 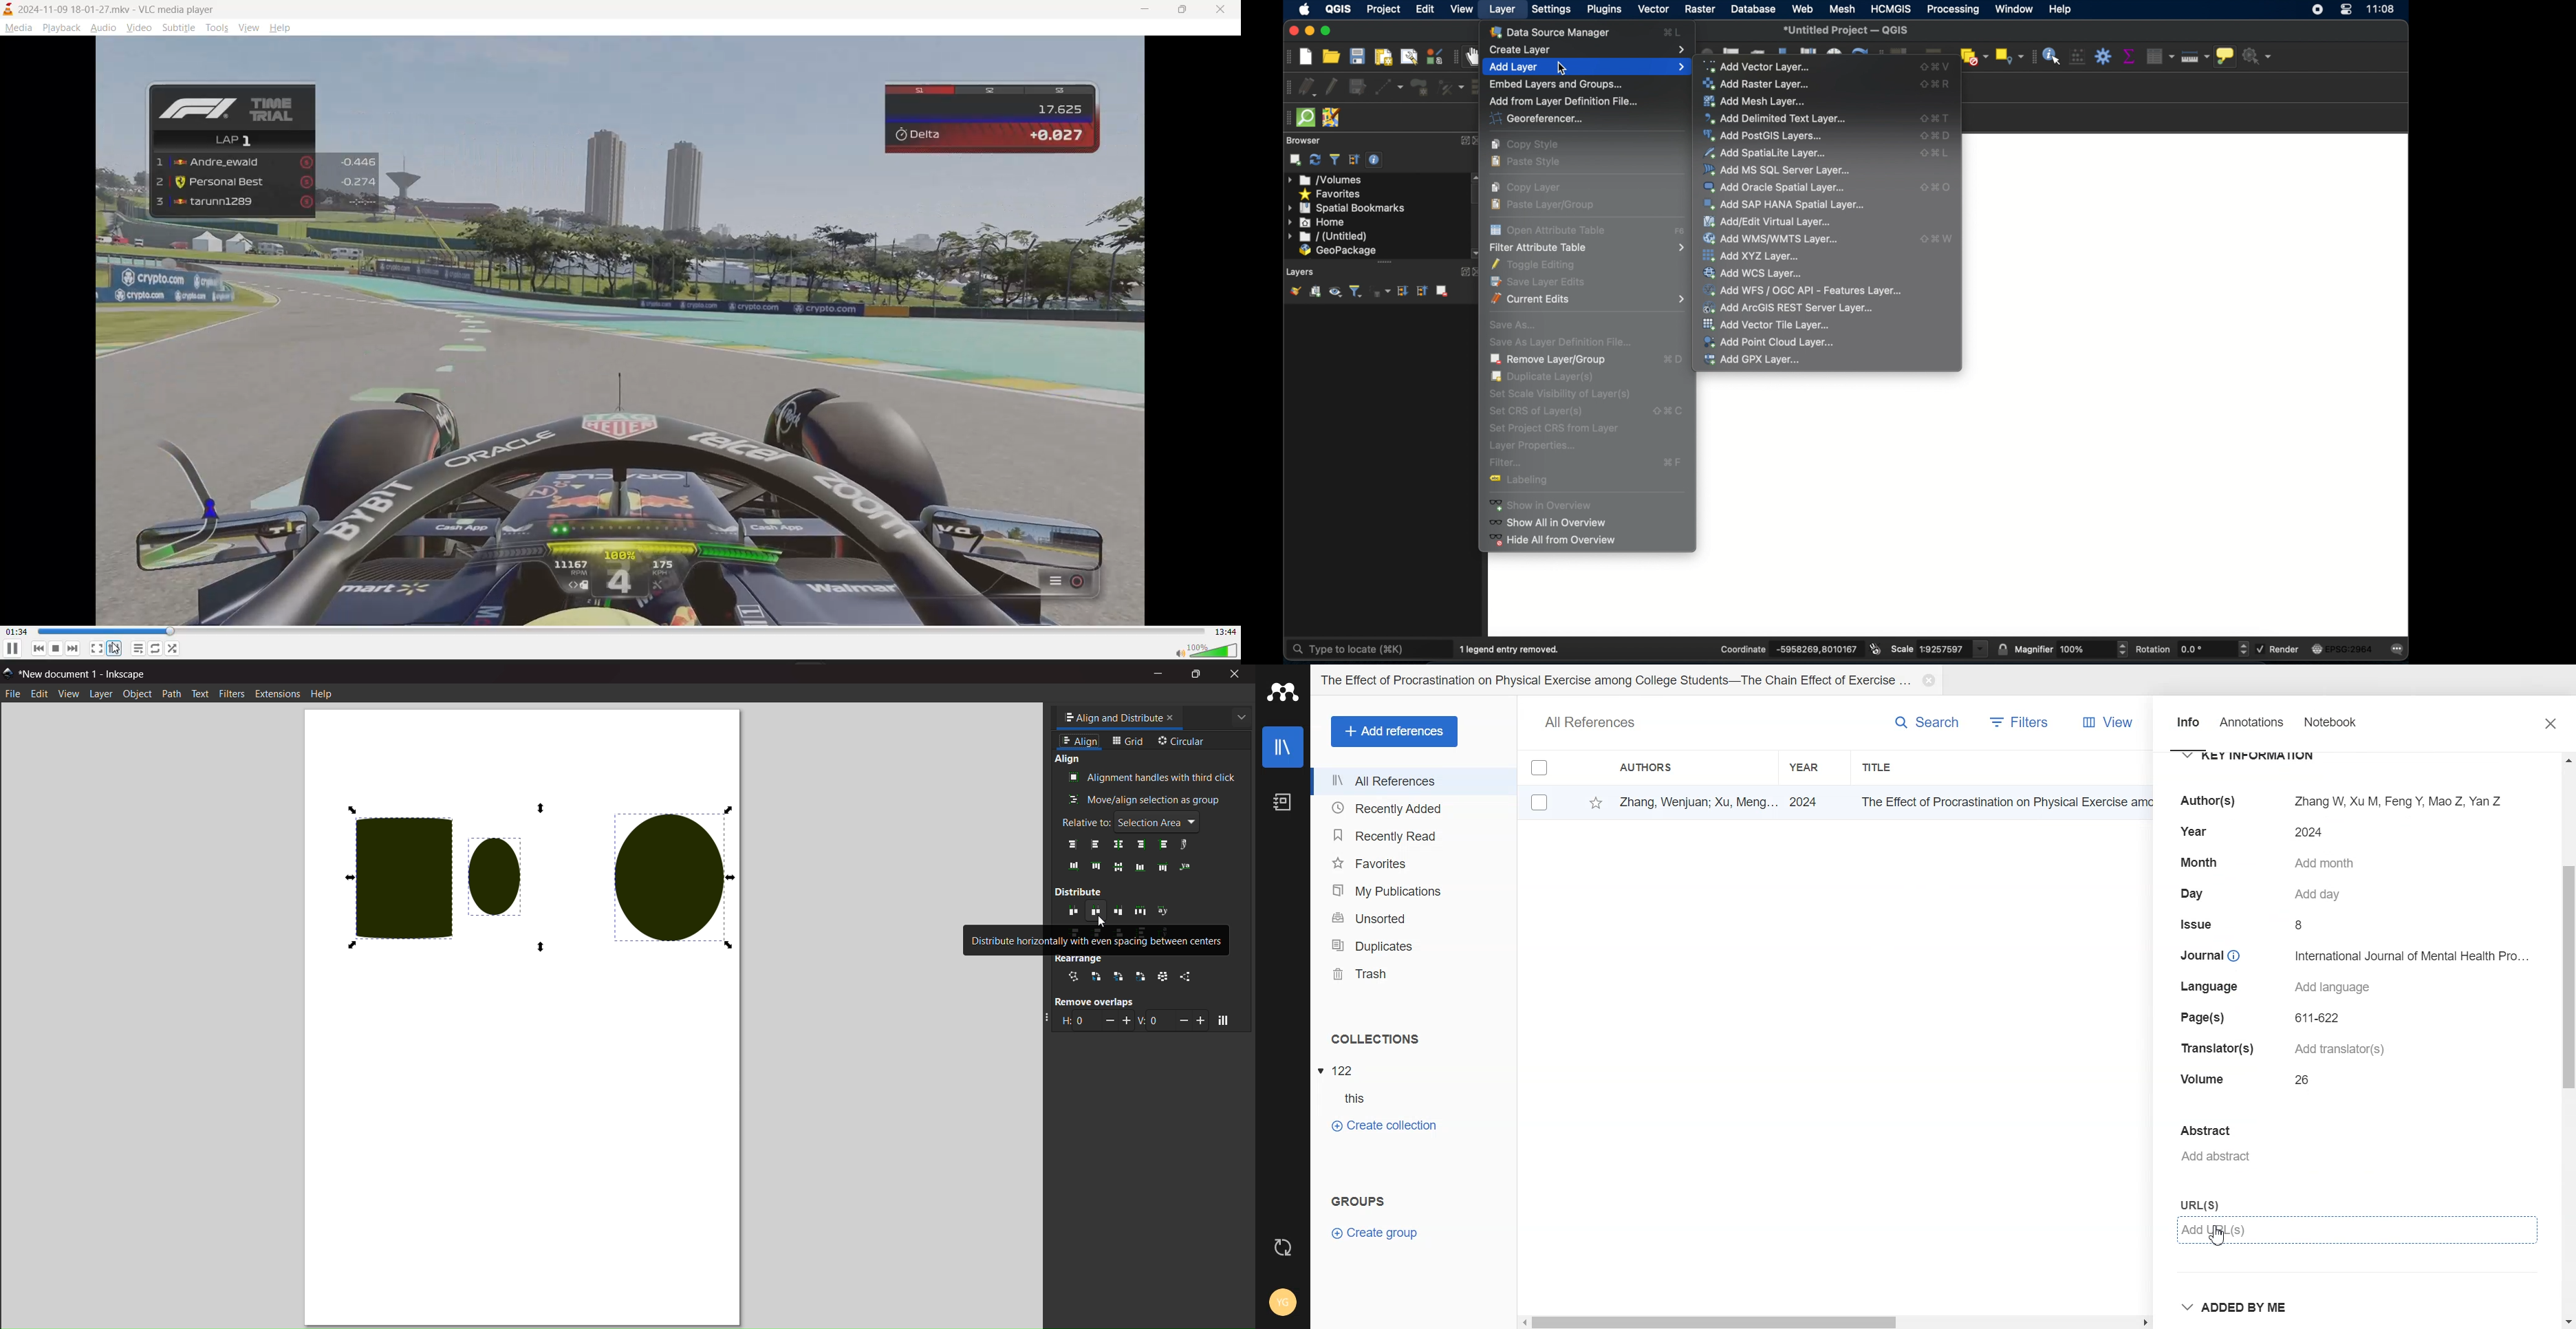 What do you see at coordinates (1331, 117) in the screenshot?
I see `josh remote` at bounding box center [1331, 117].